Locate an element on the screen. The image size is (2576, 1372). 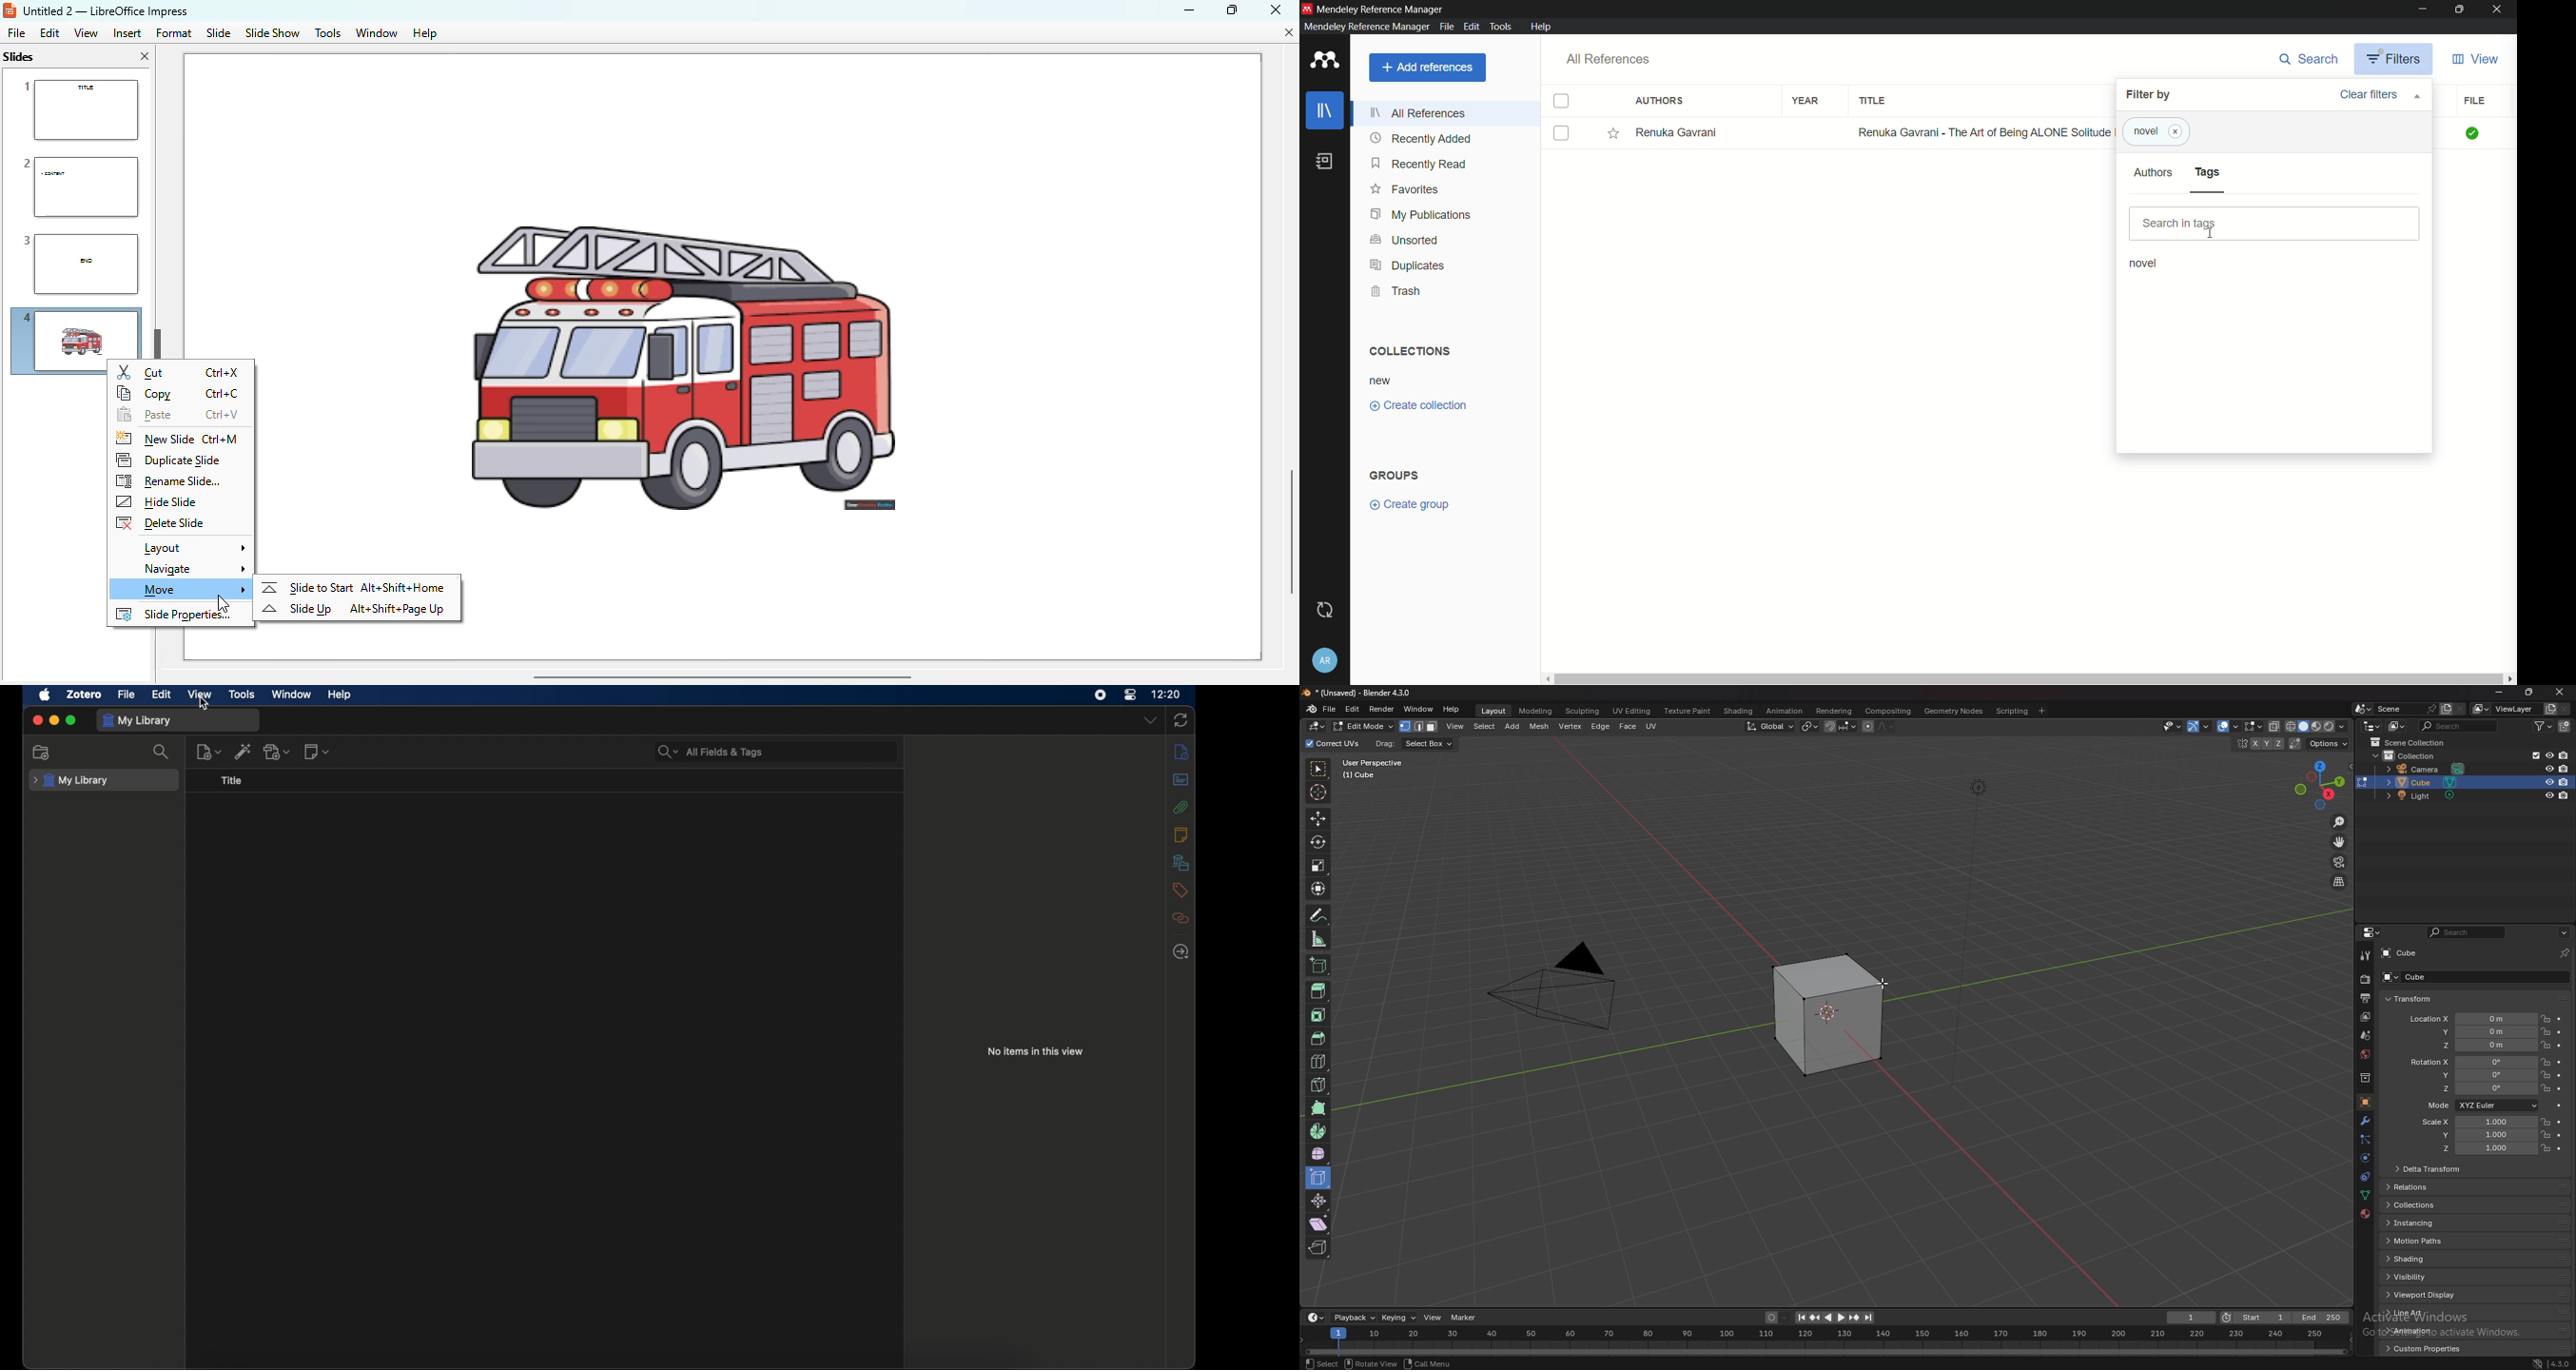
abstract is located at coordinates (1180, 780).